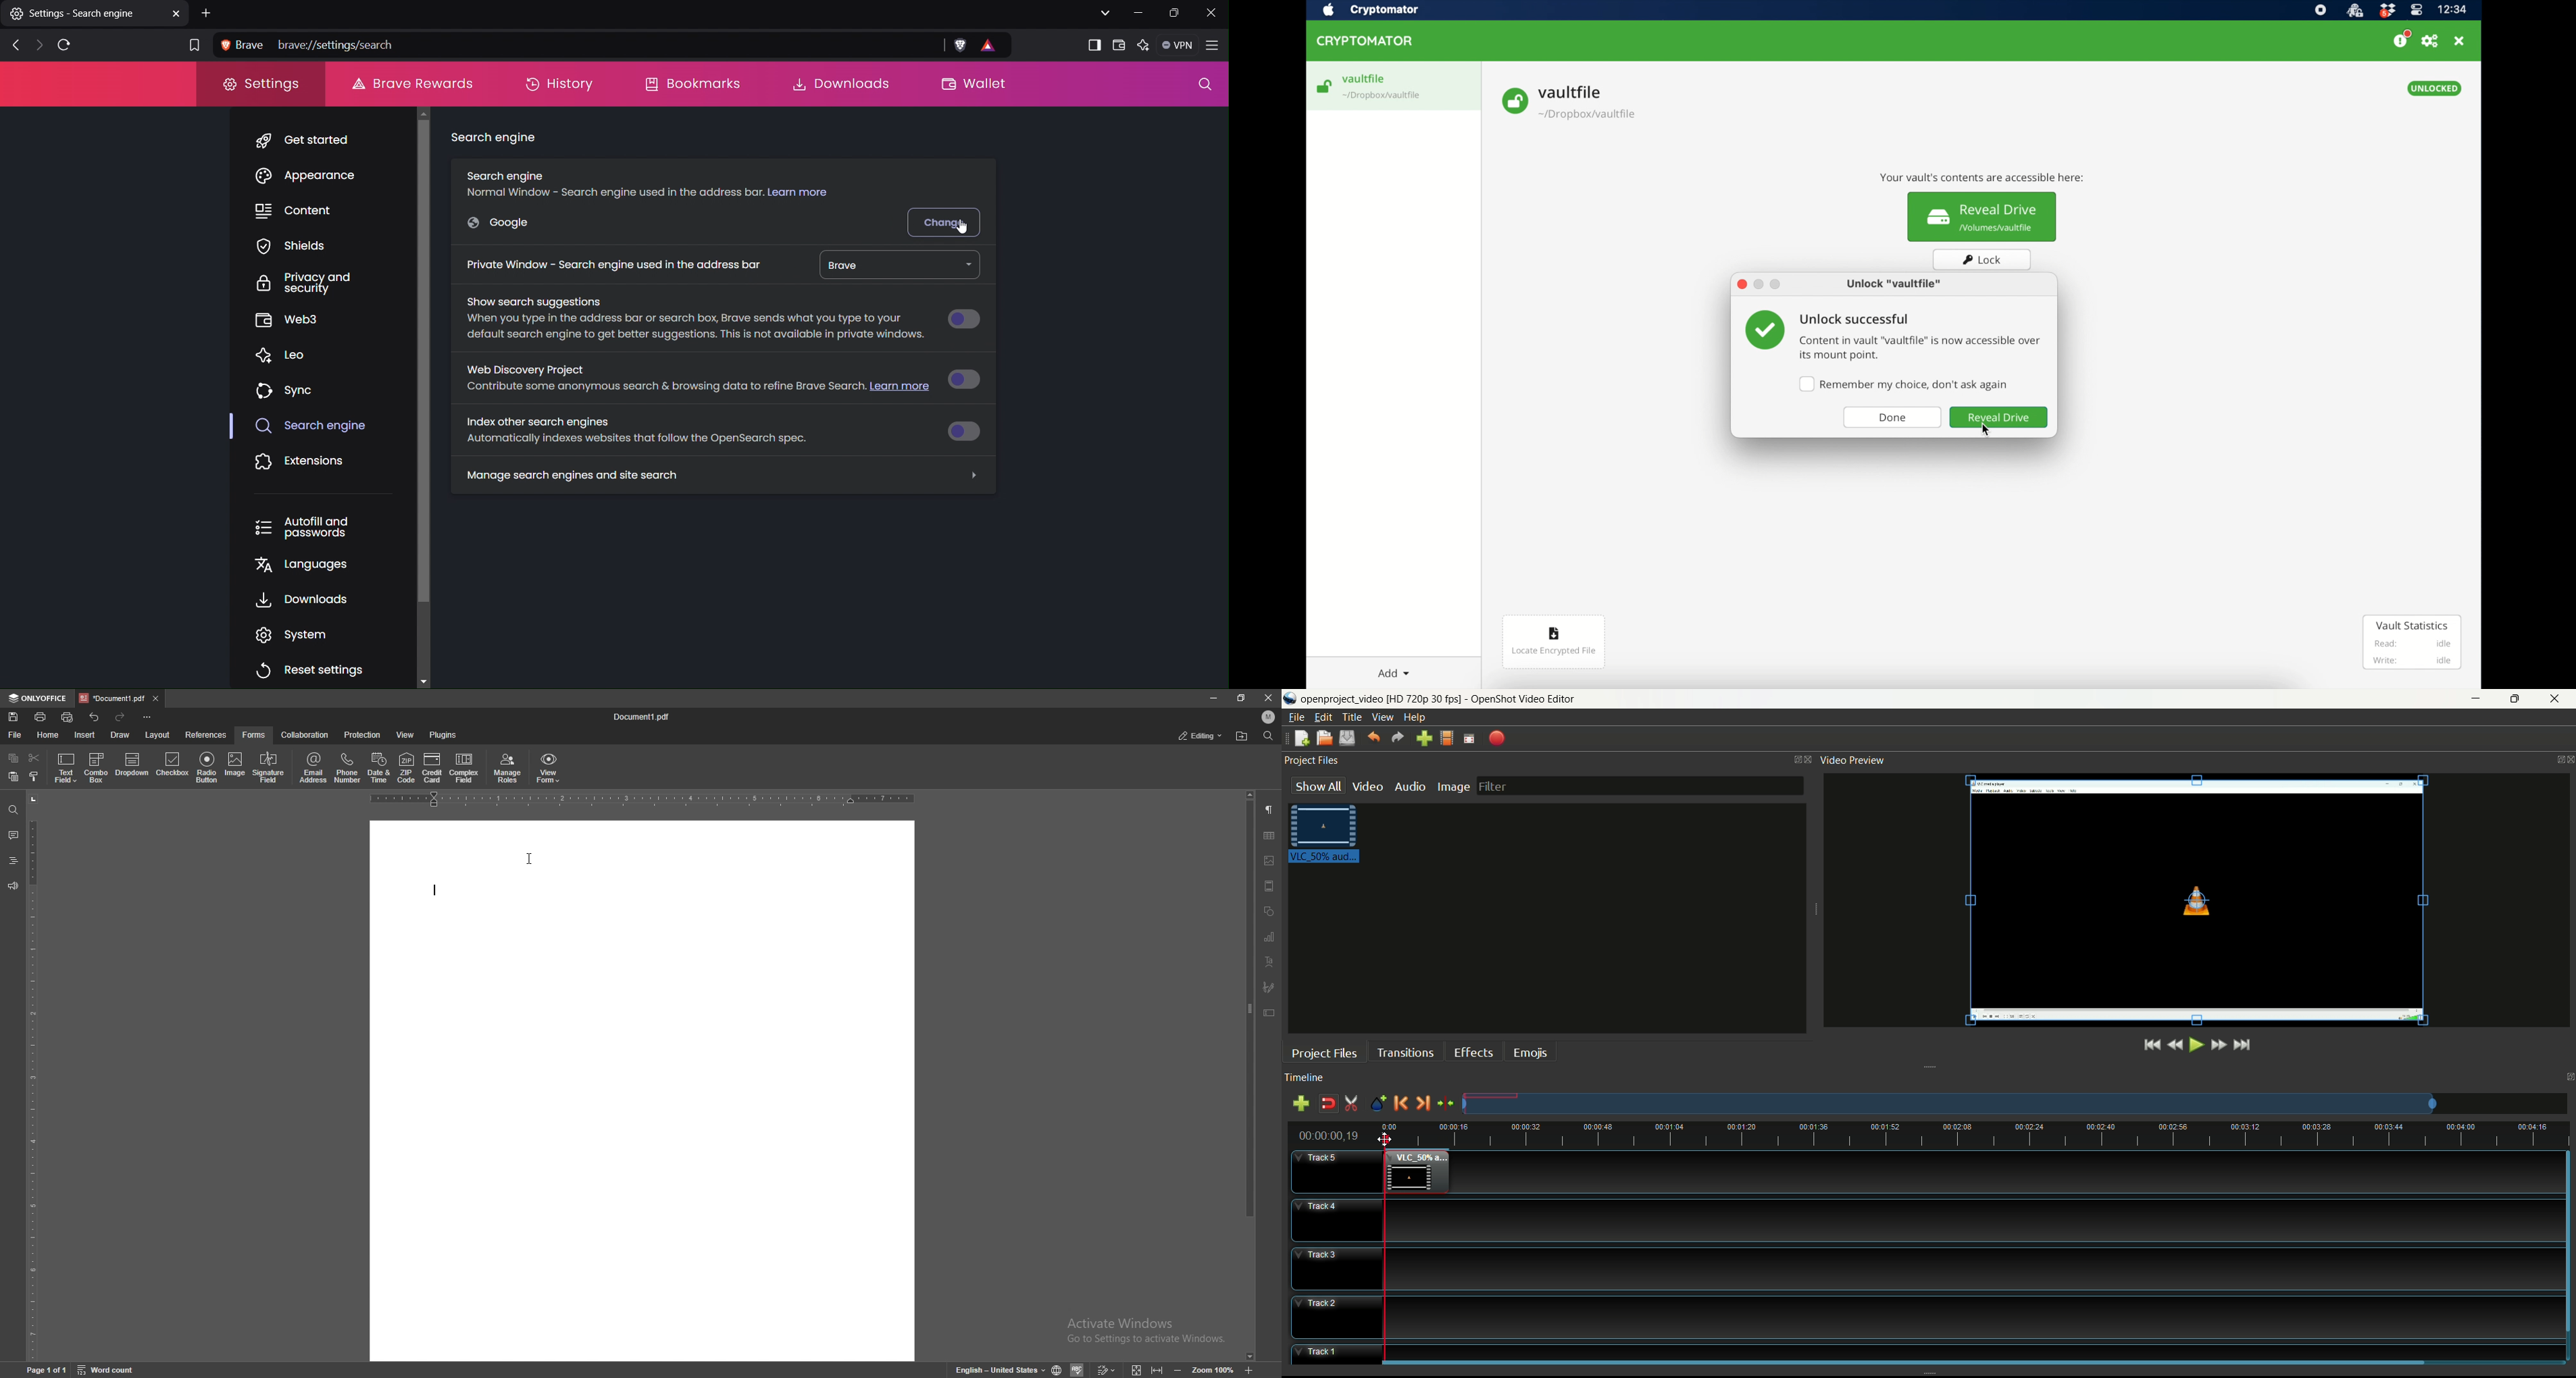  What do you see at coordinates (2461, 40) in the screenshot?
I see `close` at bounding box center [2461, 40].